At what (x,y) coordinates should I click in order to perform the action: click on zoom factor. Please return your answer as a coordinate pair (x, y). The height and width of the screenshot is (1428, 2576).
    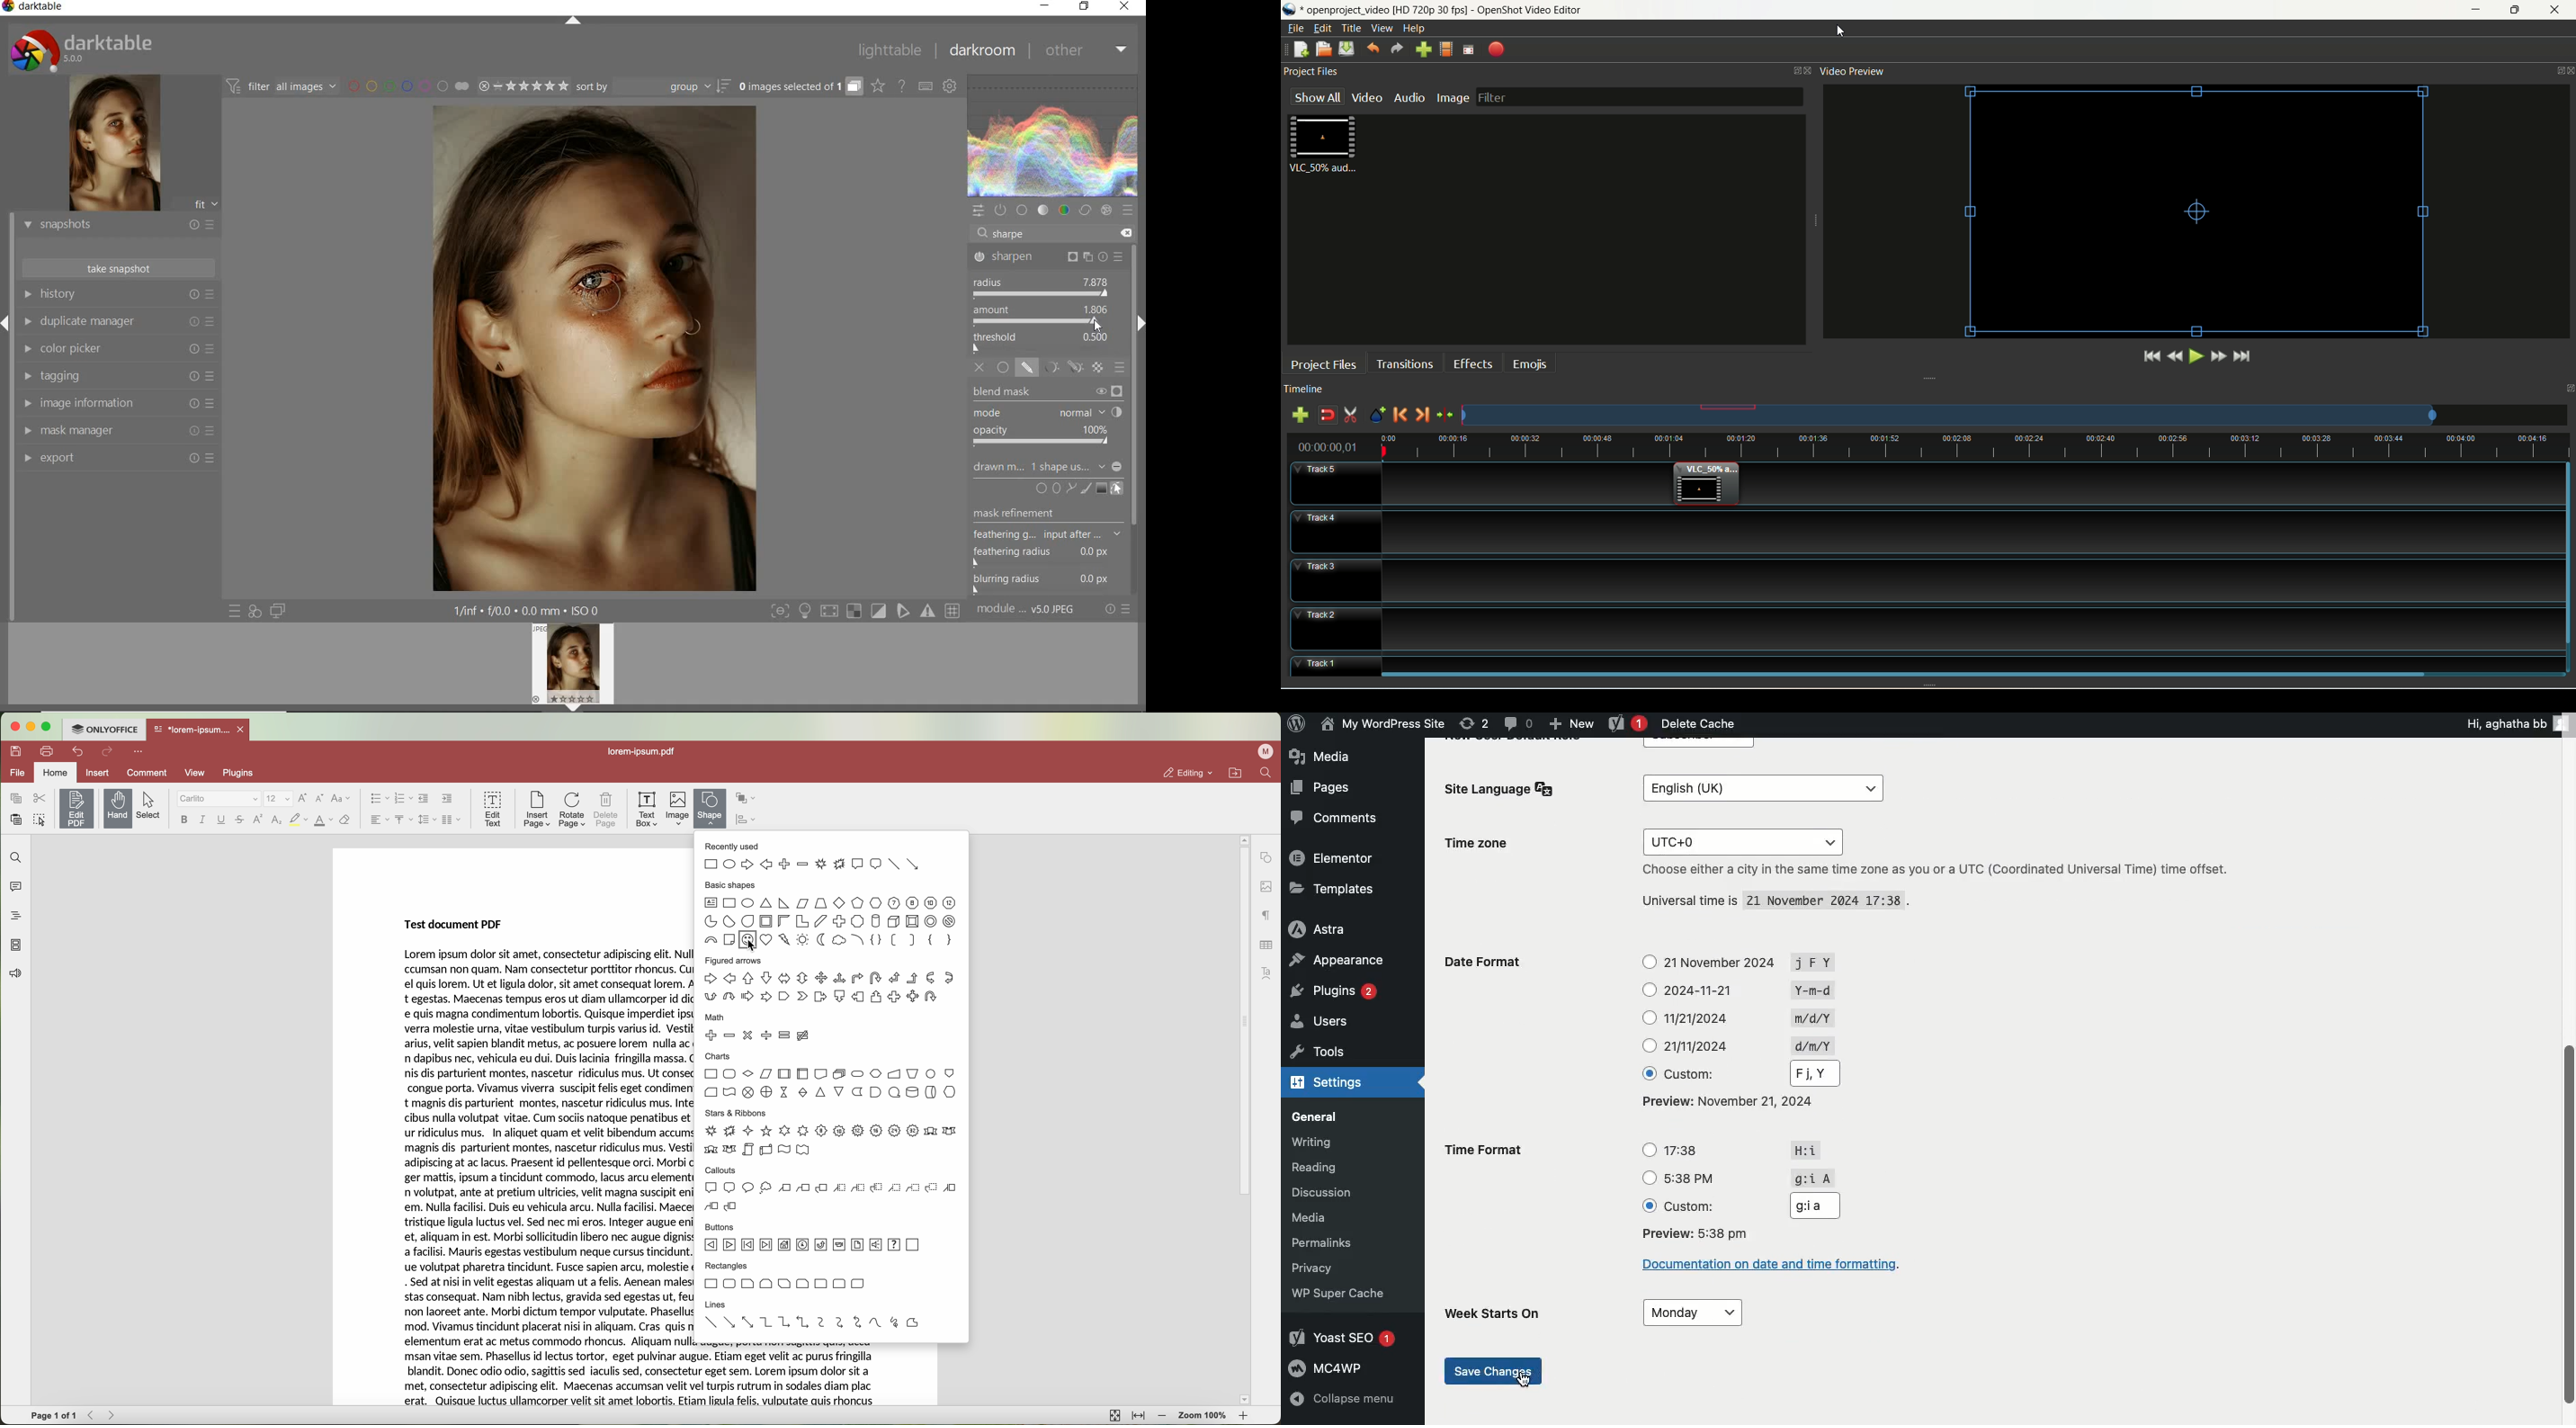
    Looking at the image, I should click on (1974, 447).